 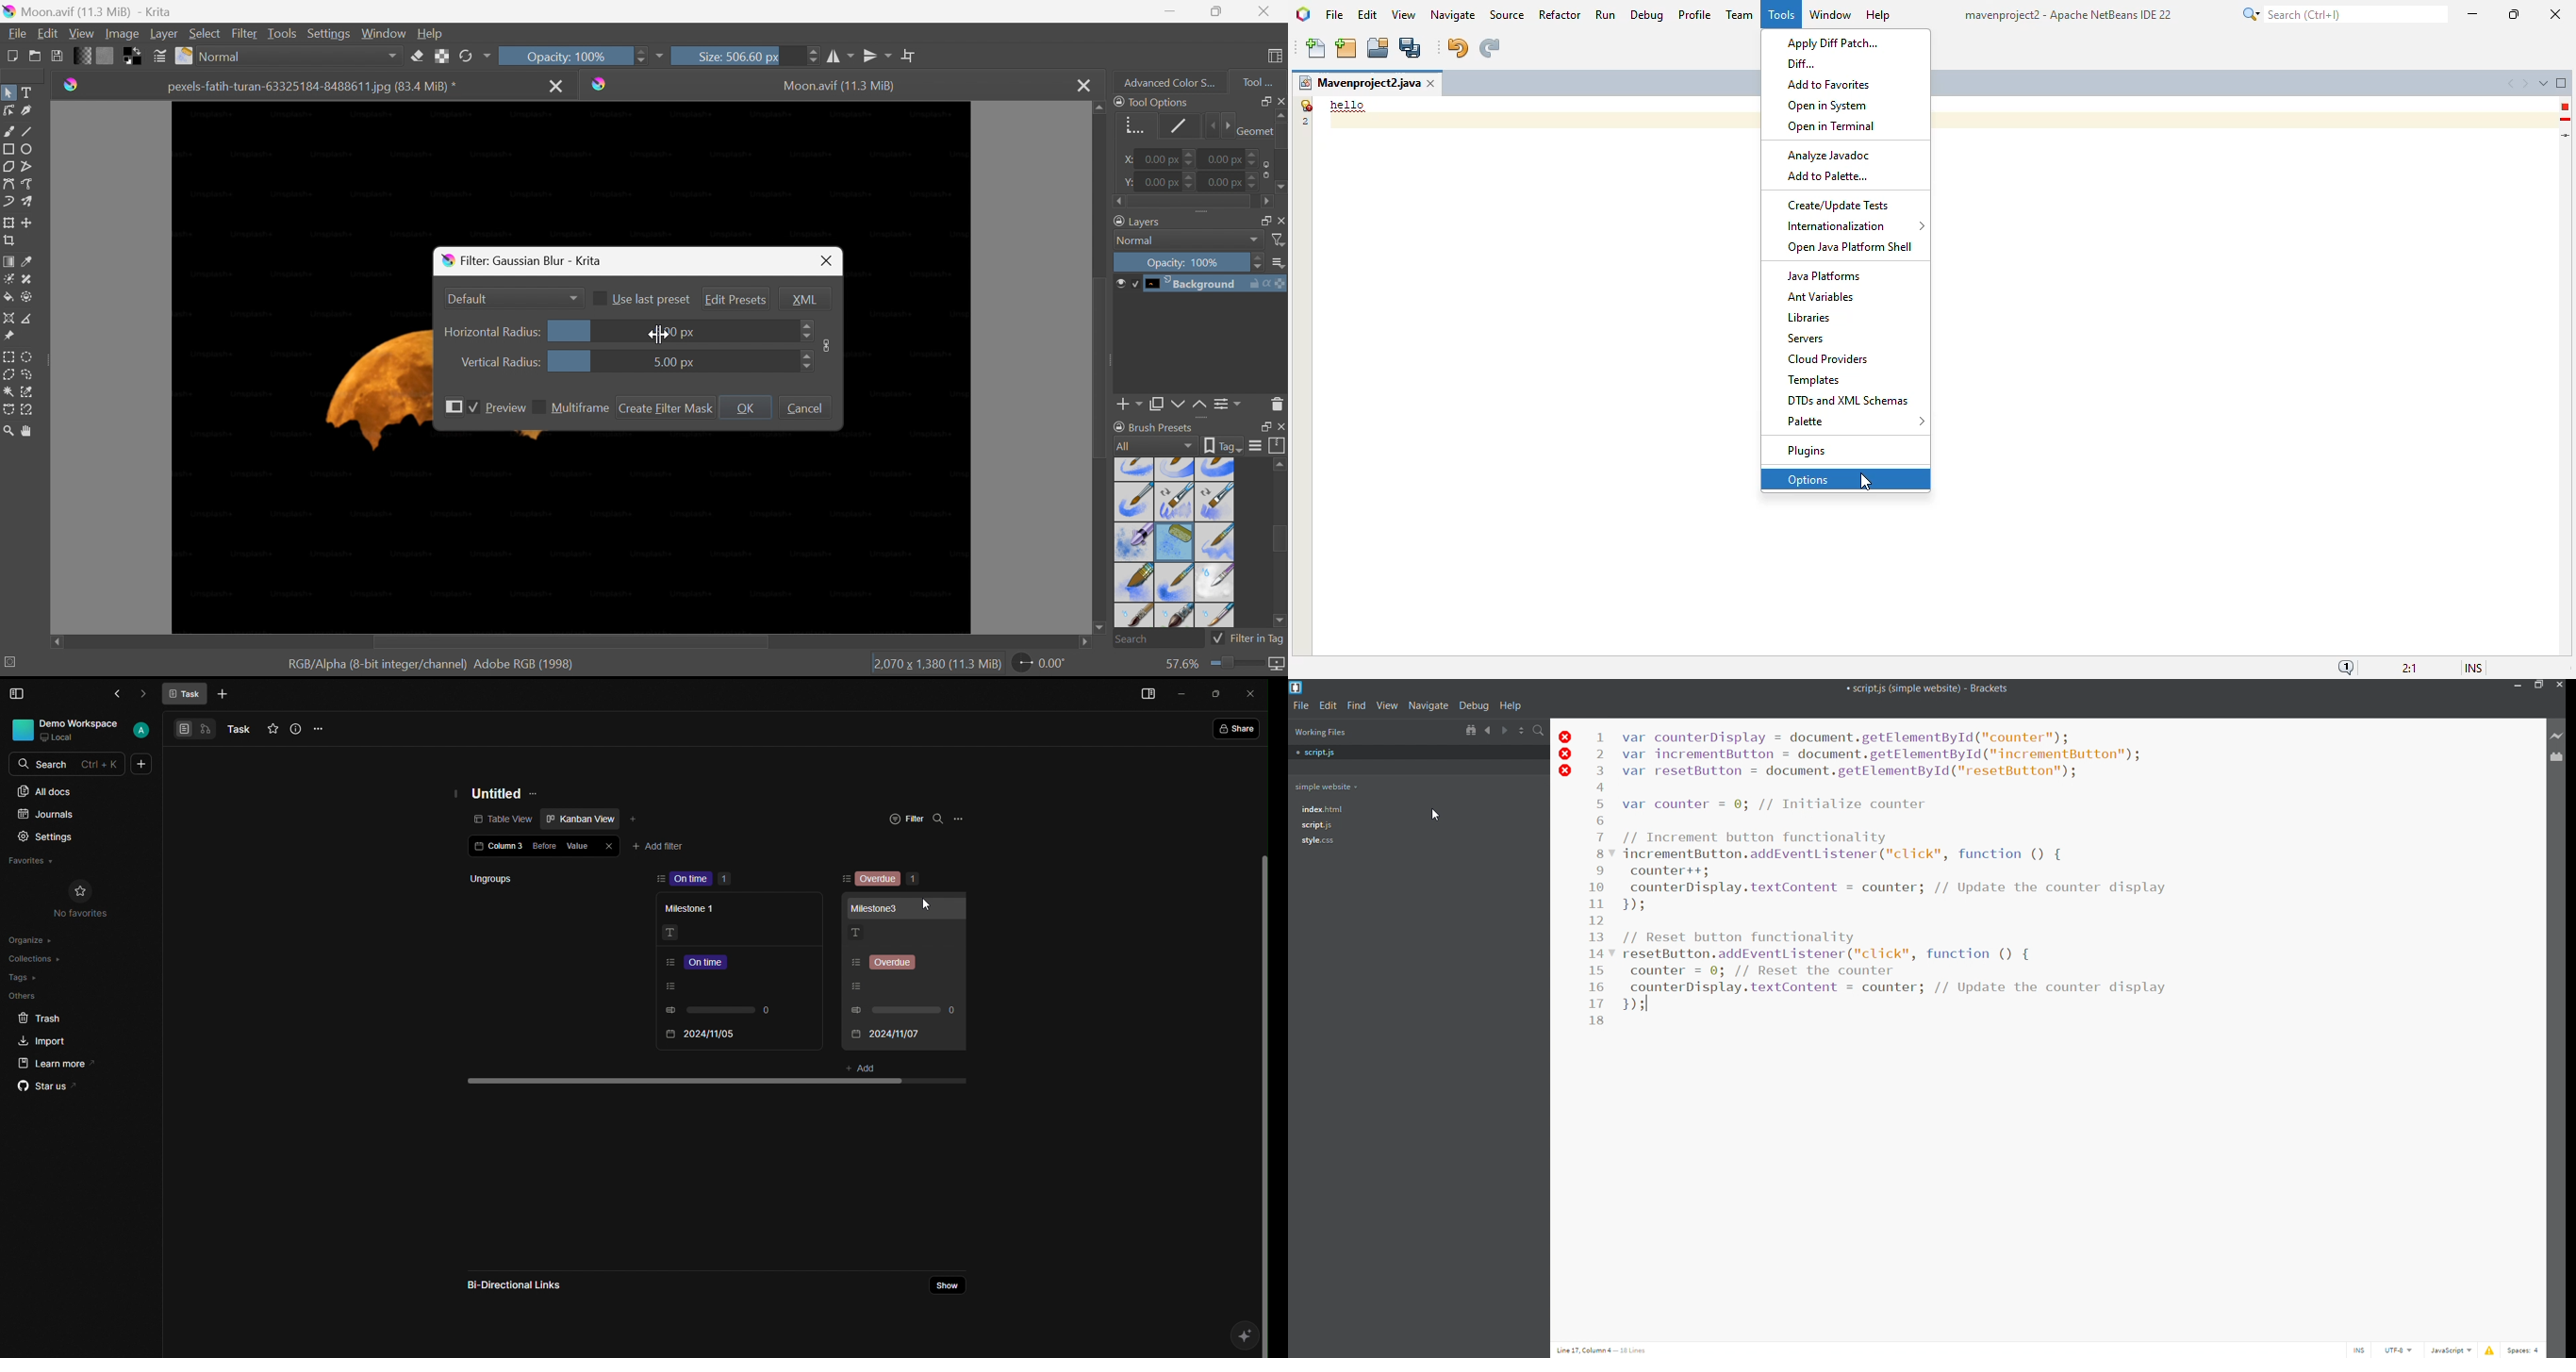 What do you see at coordinates (1267, 9) in the screenshot?
I see `Close` at bounding box center [1267, 9].